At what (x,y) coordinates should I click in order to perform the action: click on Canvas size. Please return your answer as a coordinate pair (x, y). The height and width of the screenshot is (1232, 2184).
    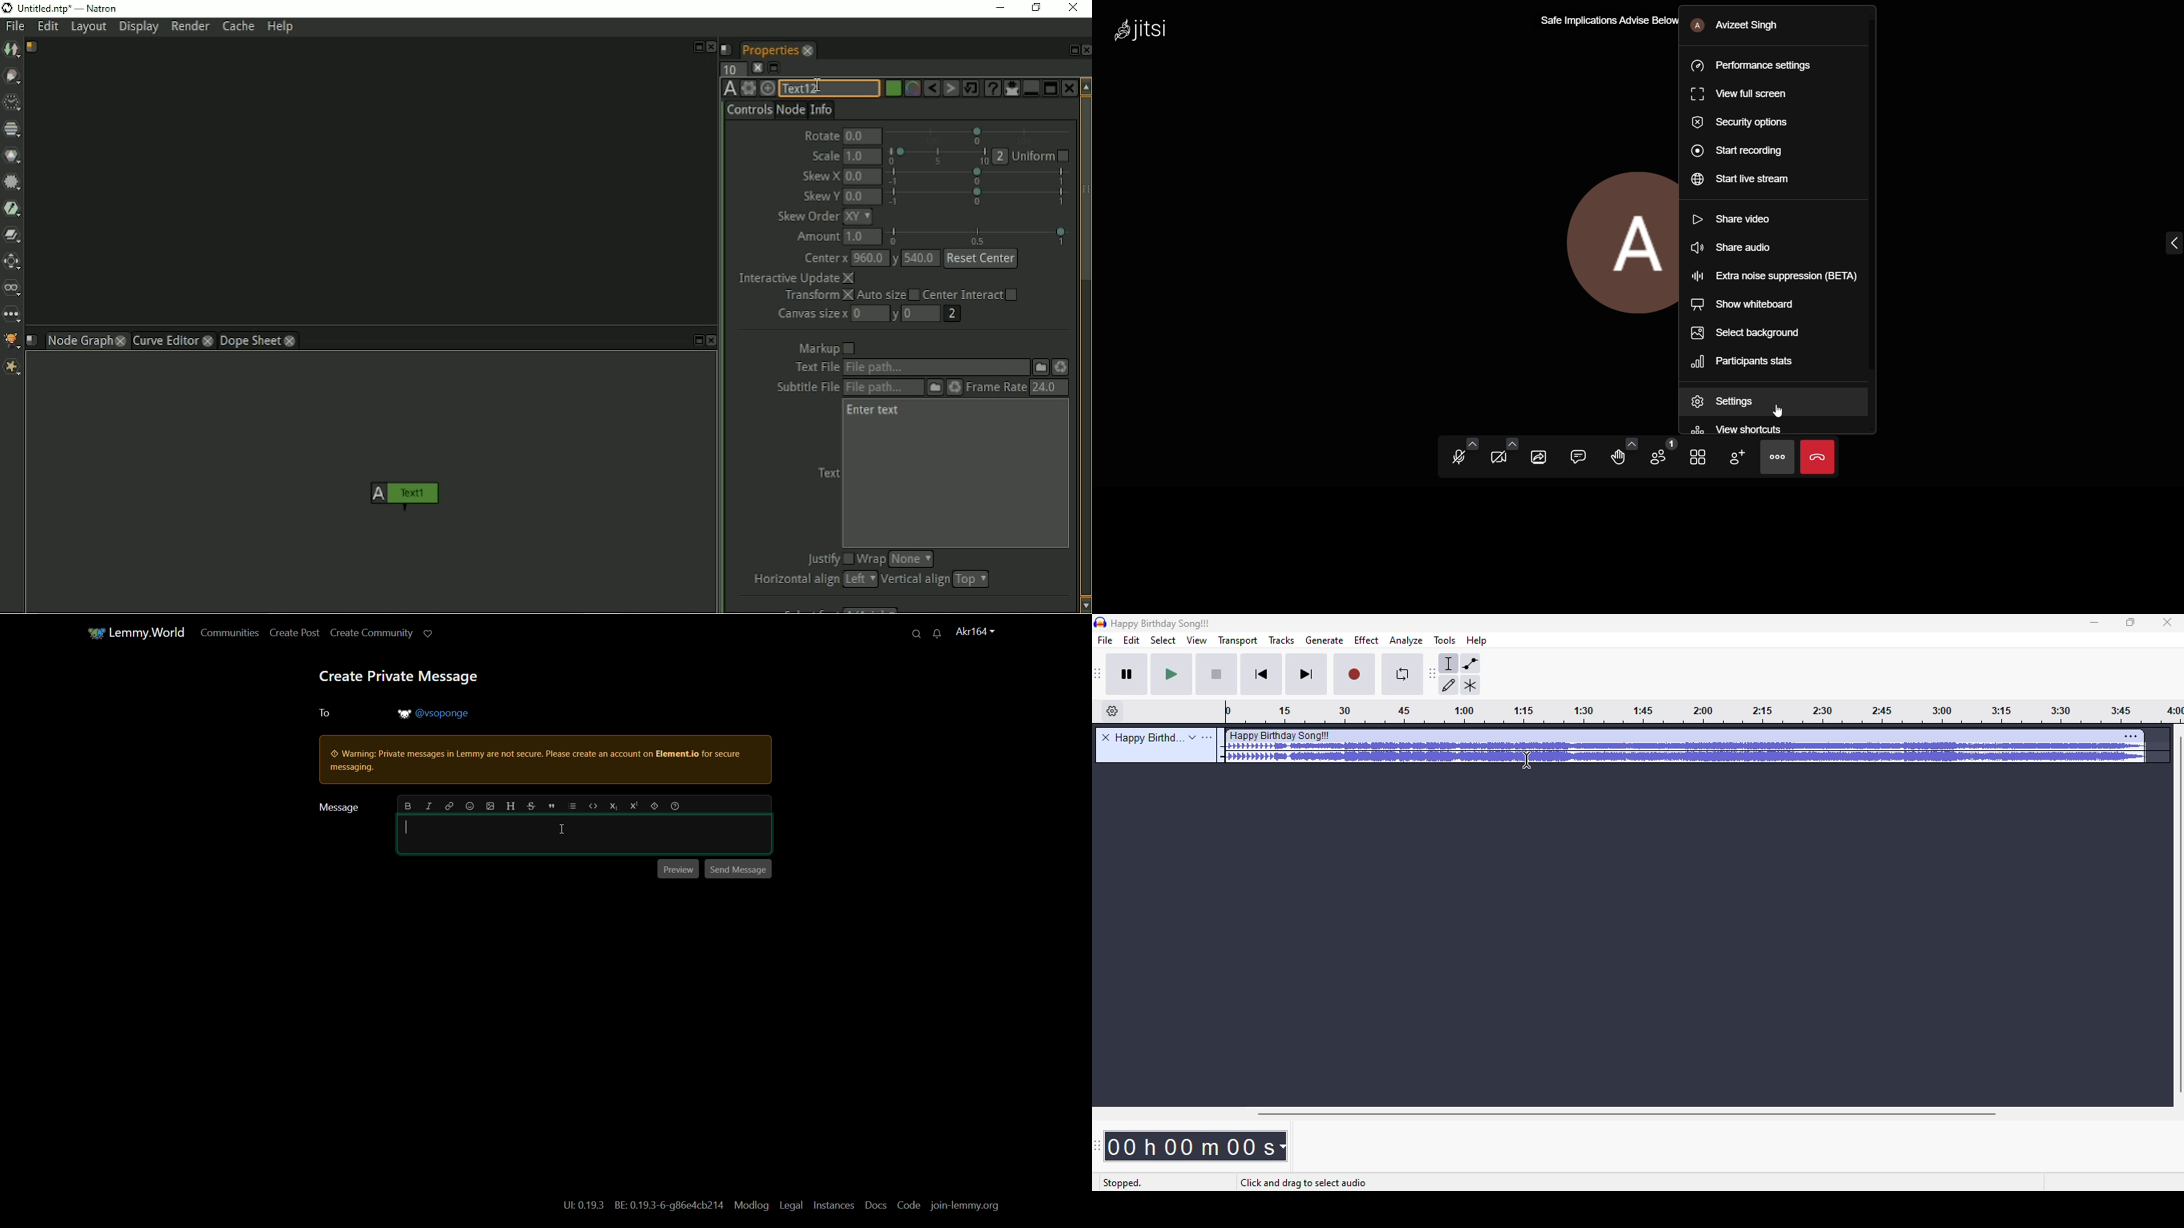
    Looking at the image, I should click on (811, 314).